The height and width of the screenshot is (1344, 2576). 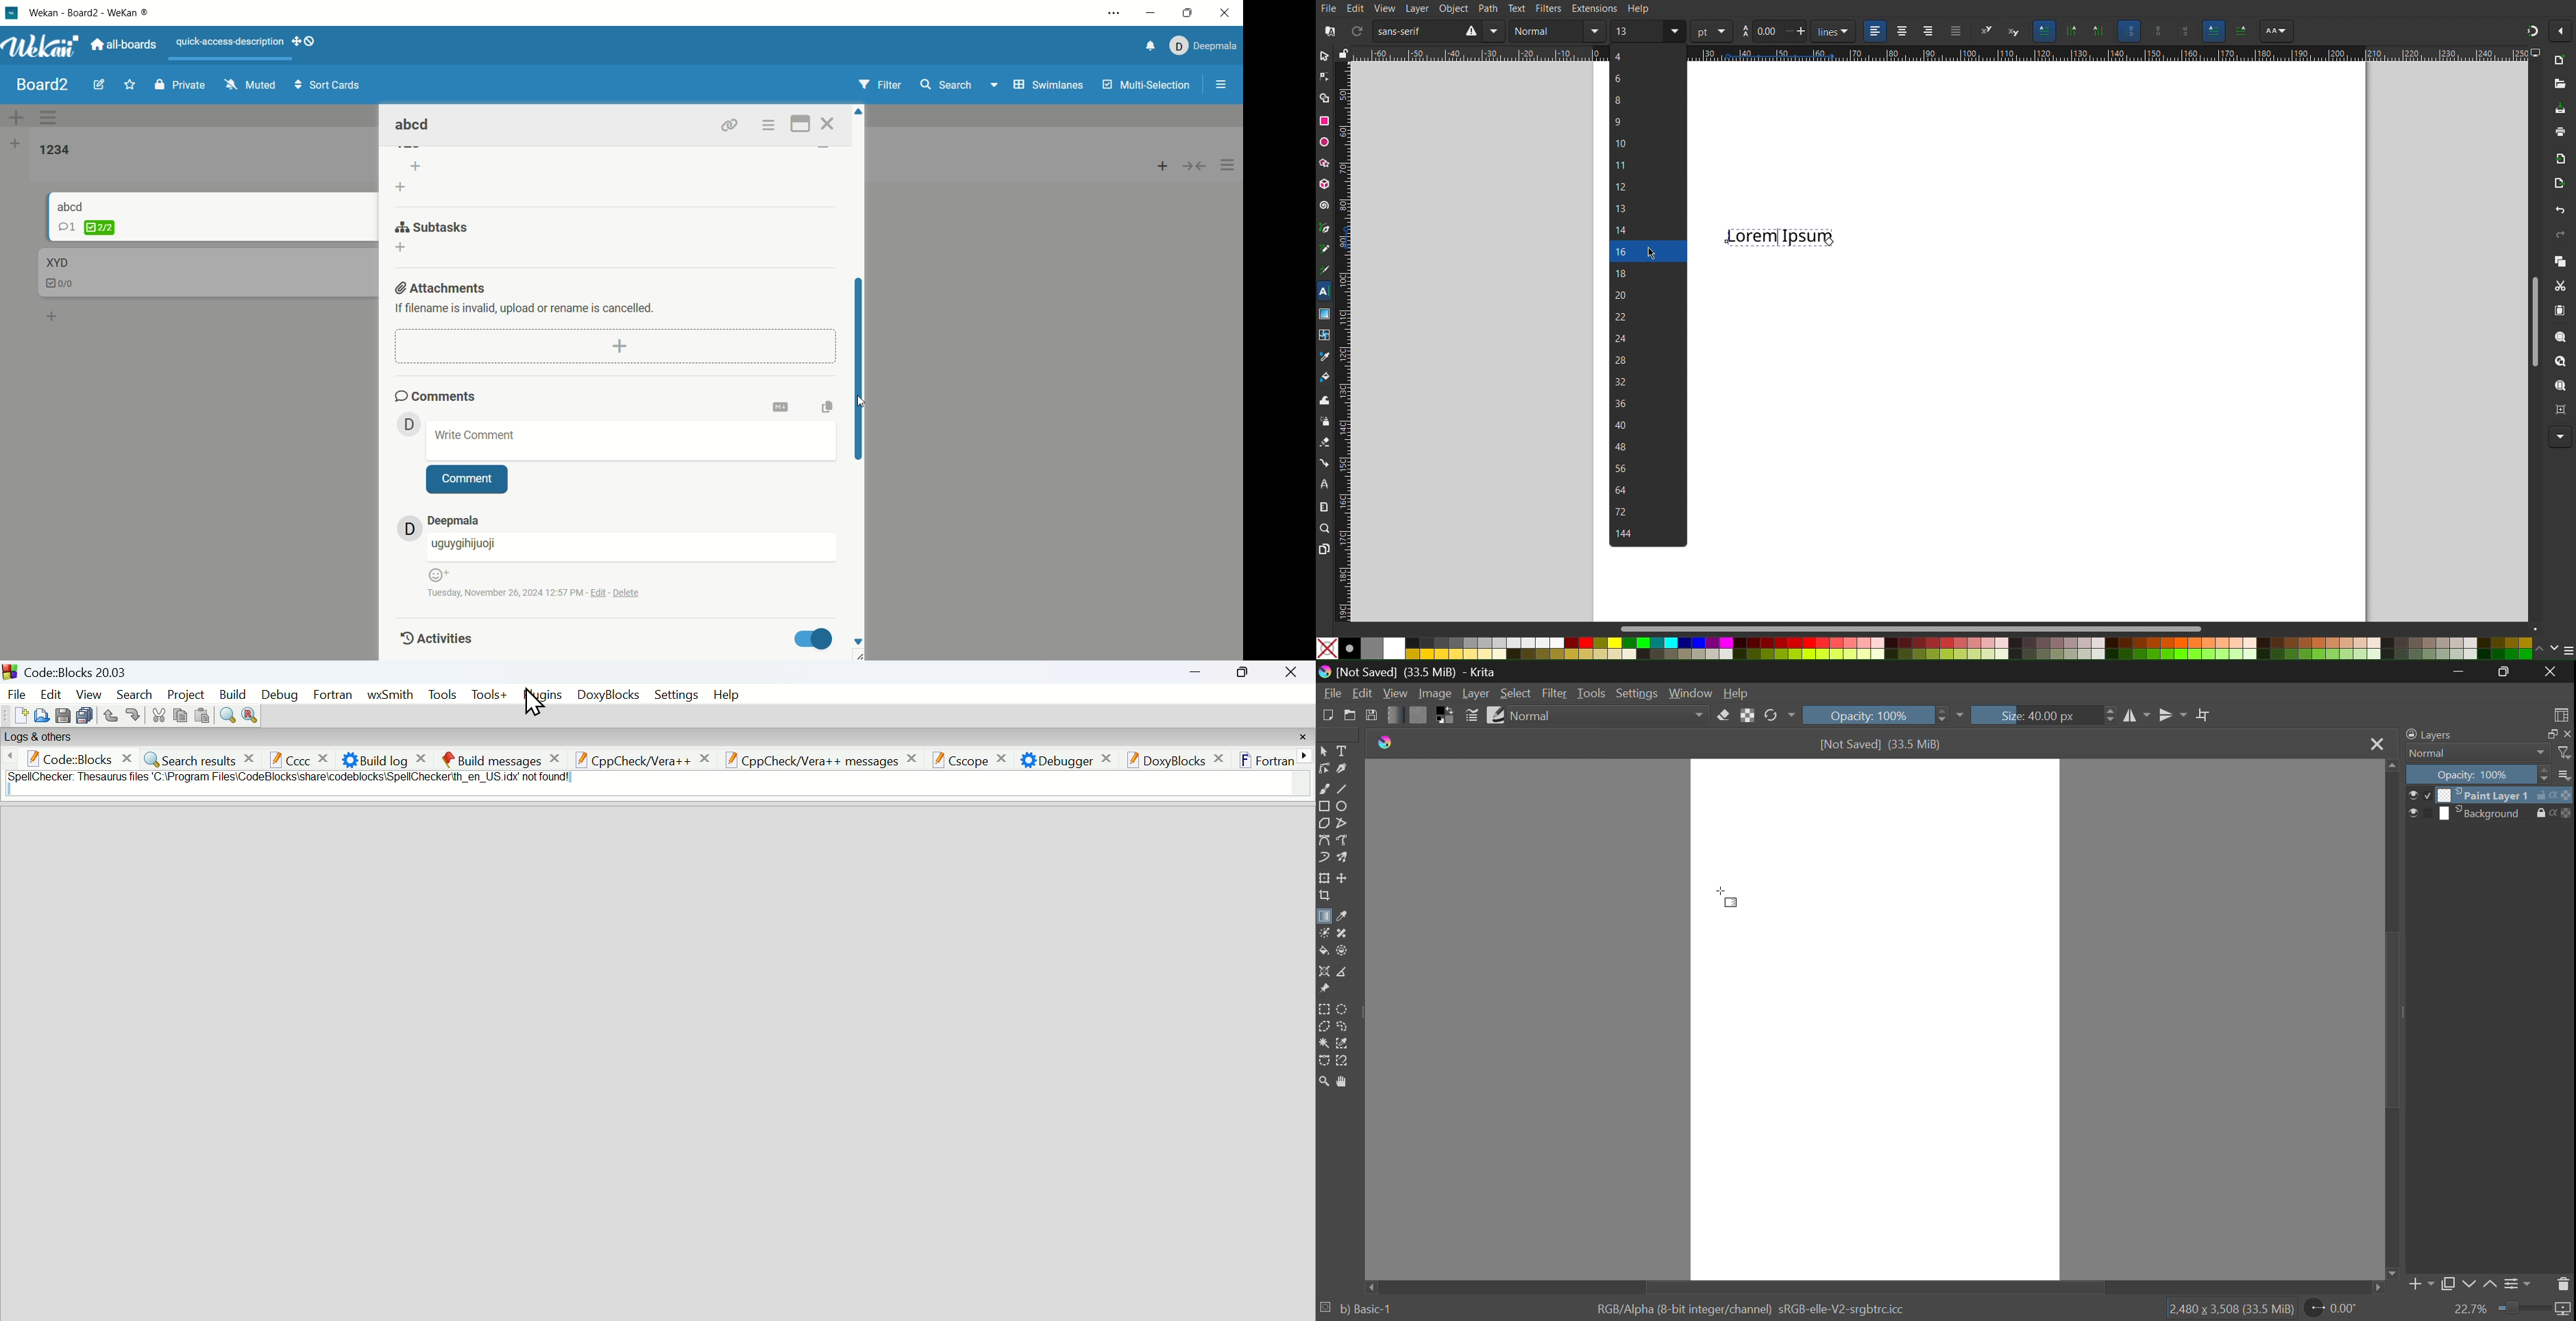 I want to click on Edit Shapes, so click(x=1324, y=769).